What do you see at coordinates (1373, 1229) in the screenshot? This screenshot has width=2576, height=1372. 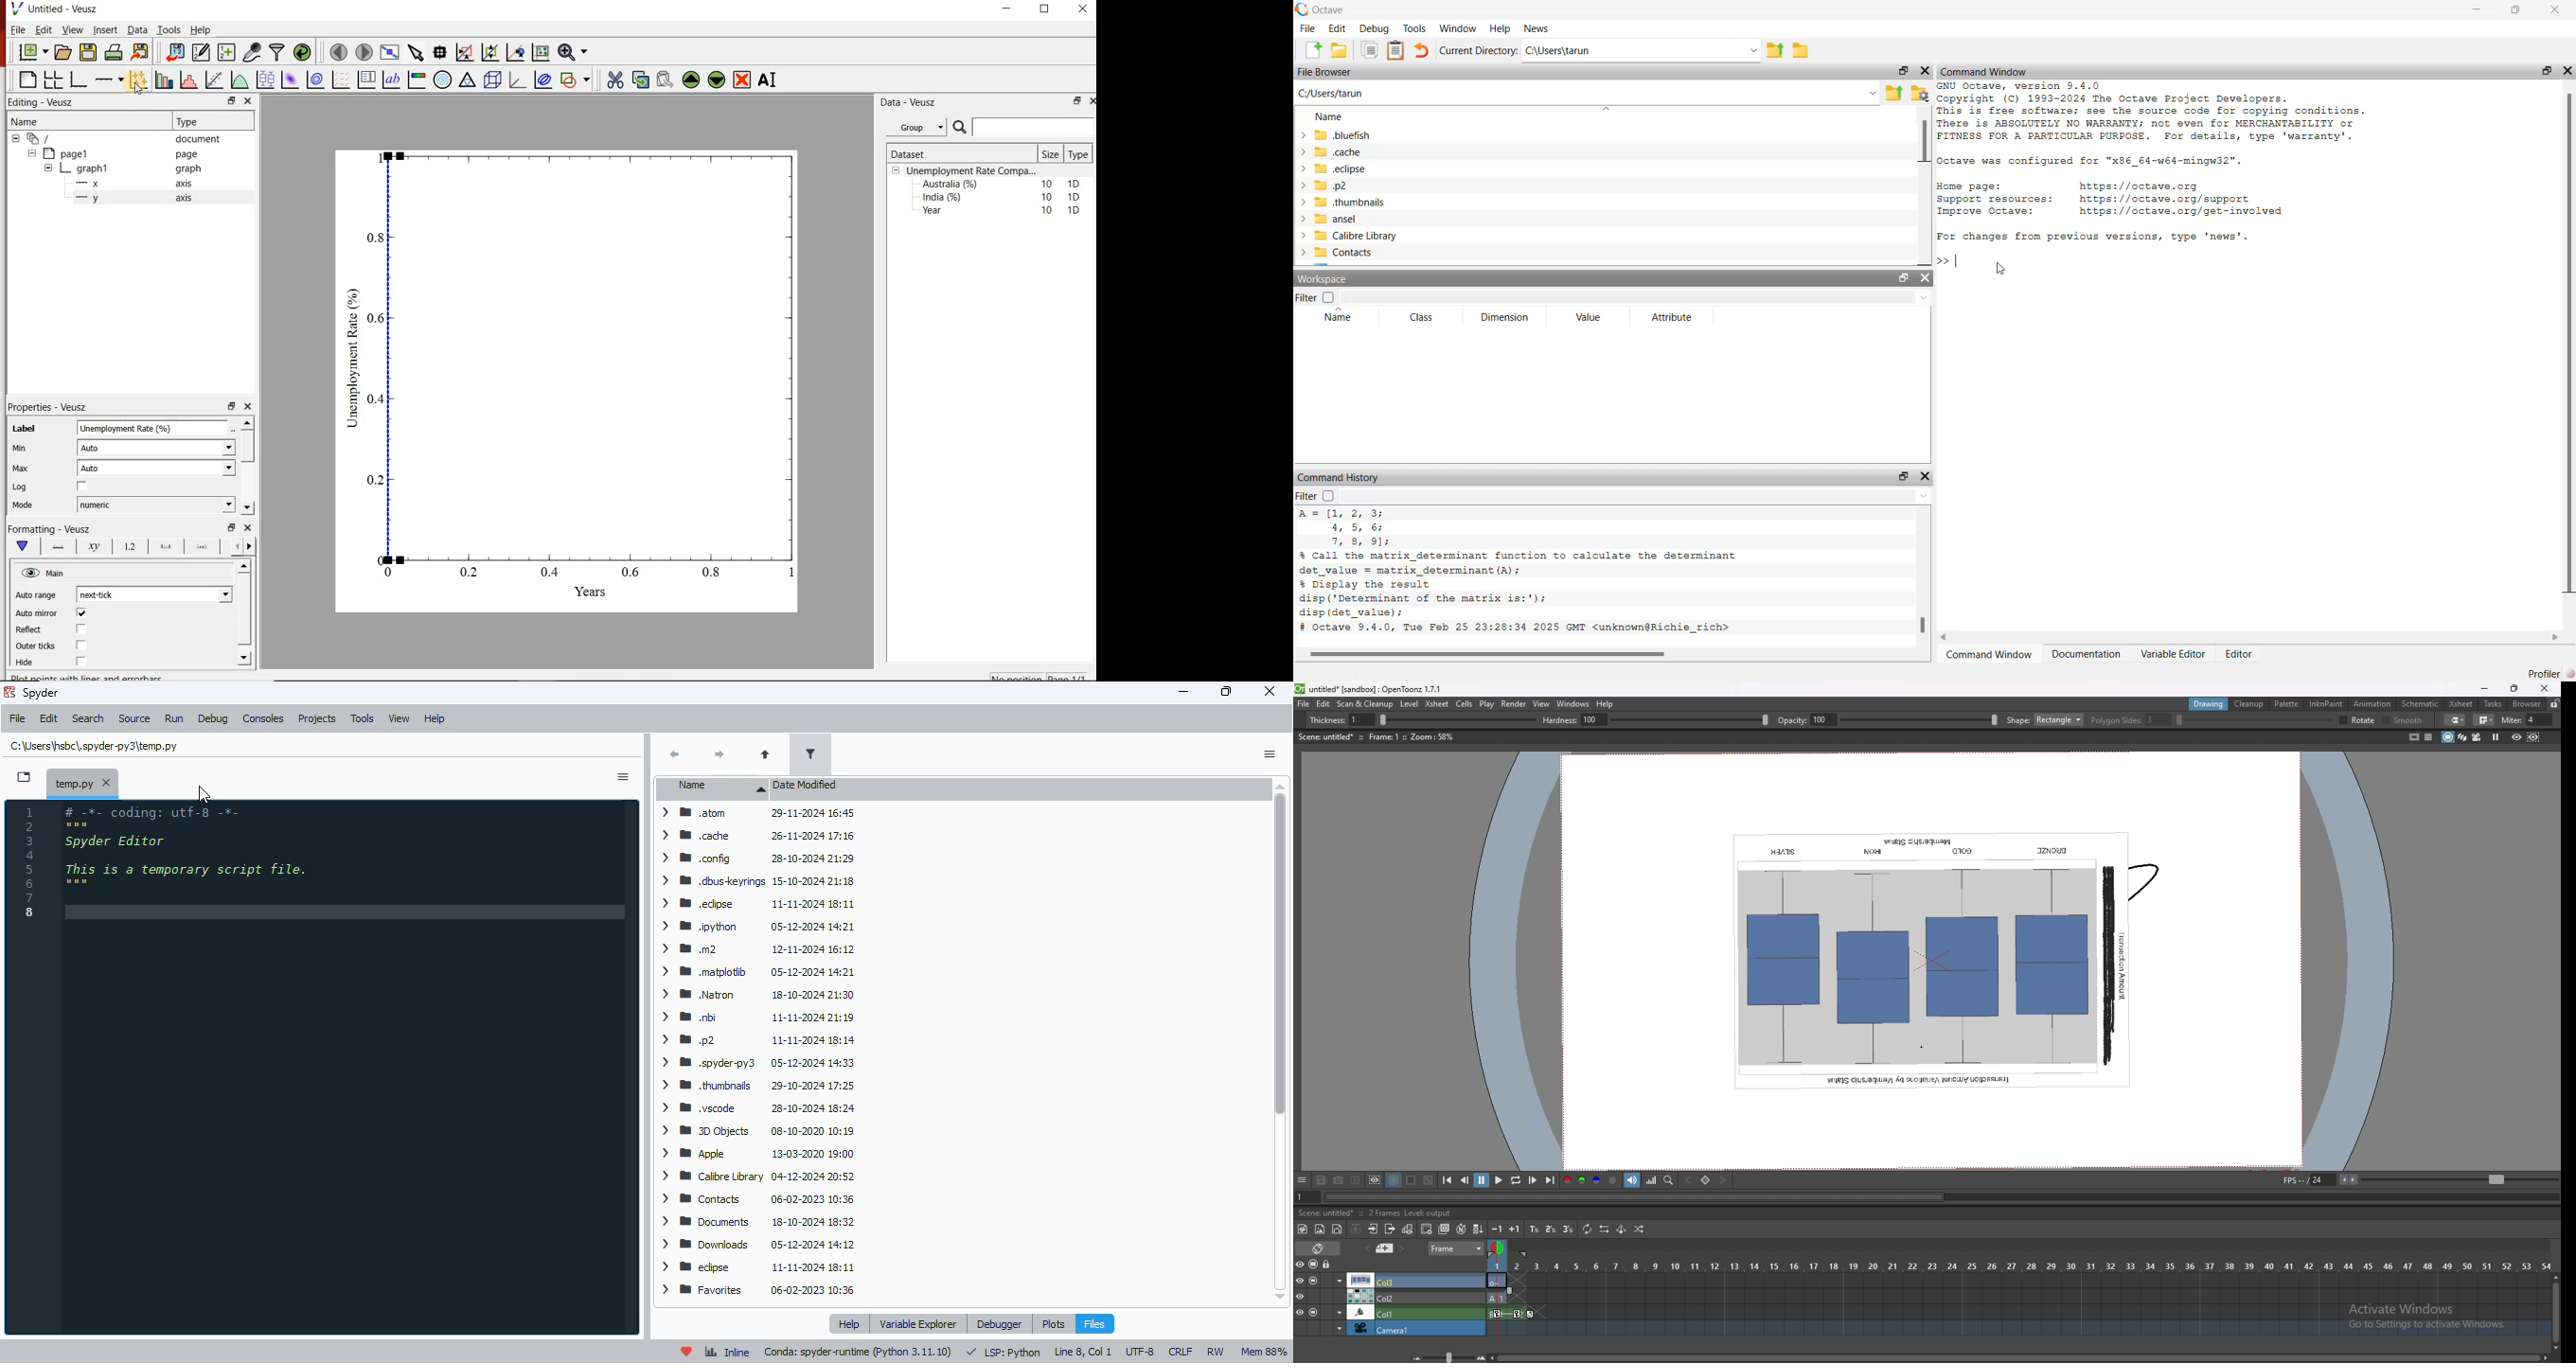 I see `open x subsheet` at bounding box center [1373, 1229].